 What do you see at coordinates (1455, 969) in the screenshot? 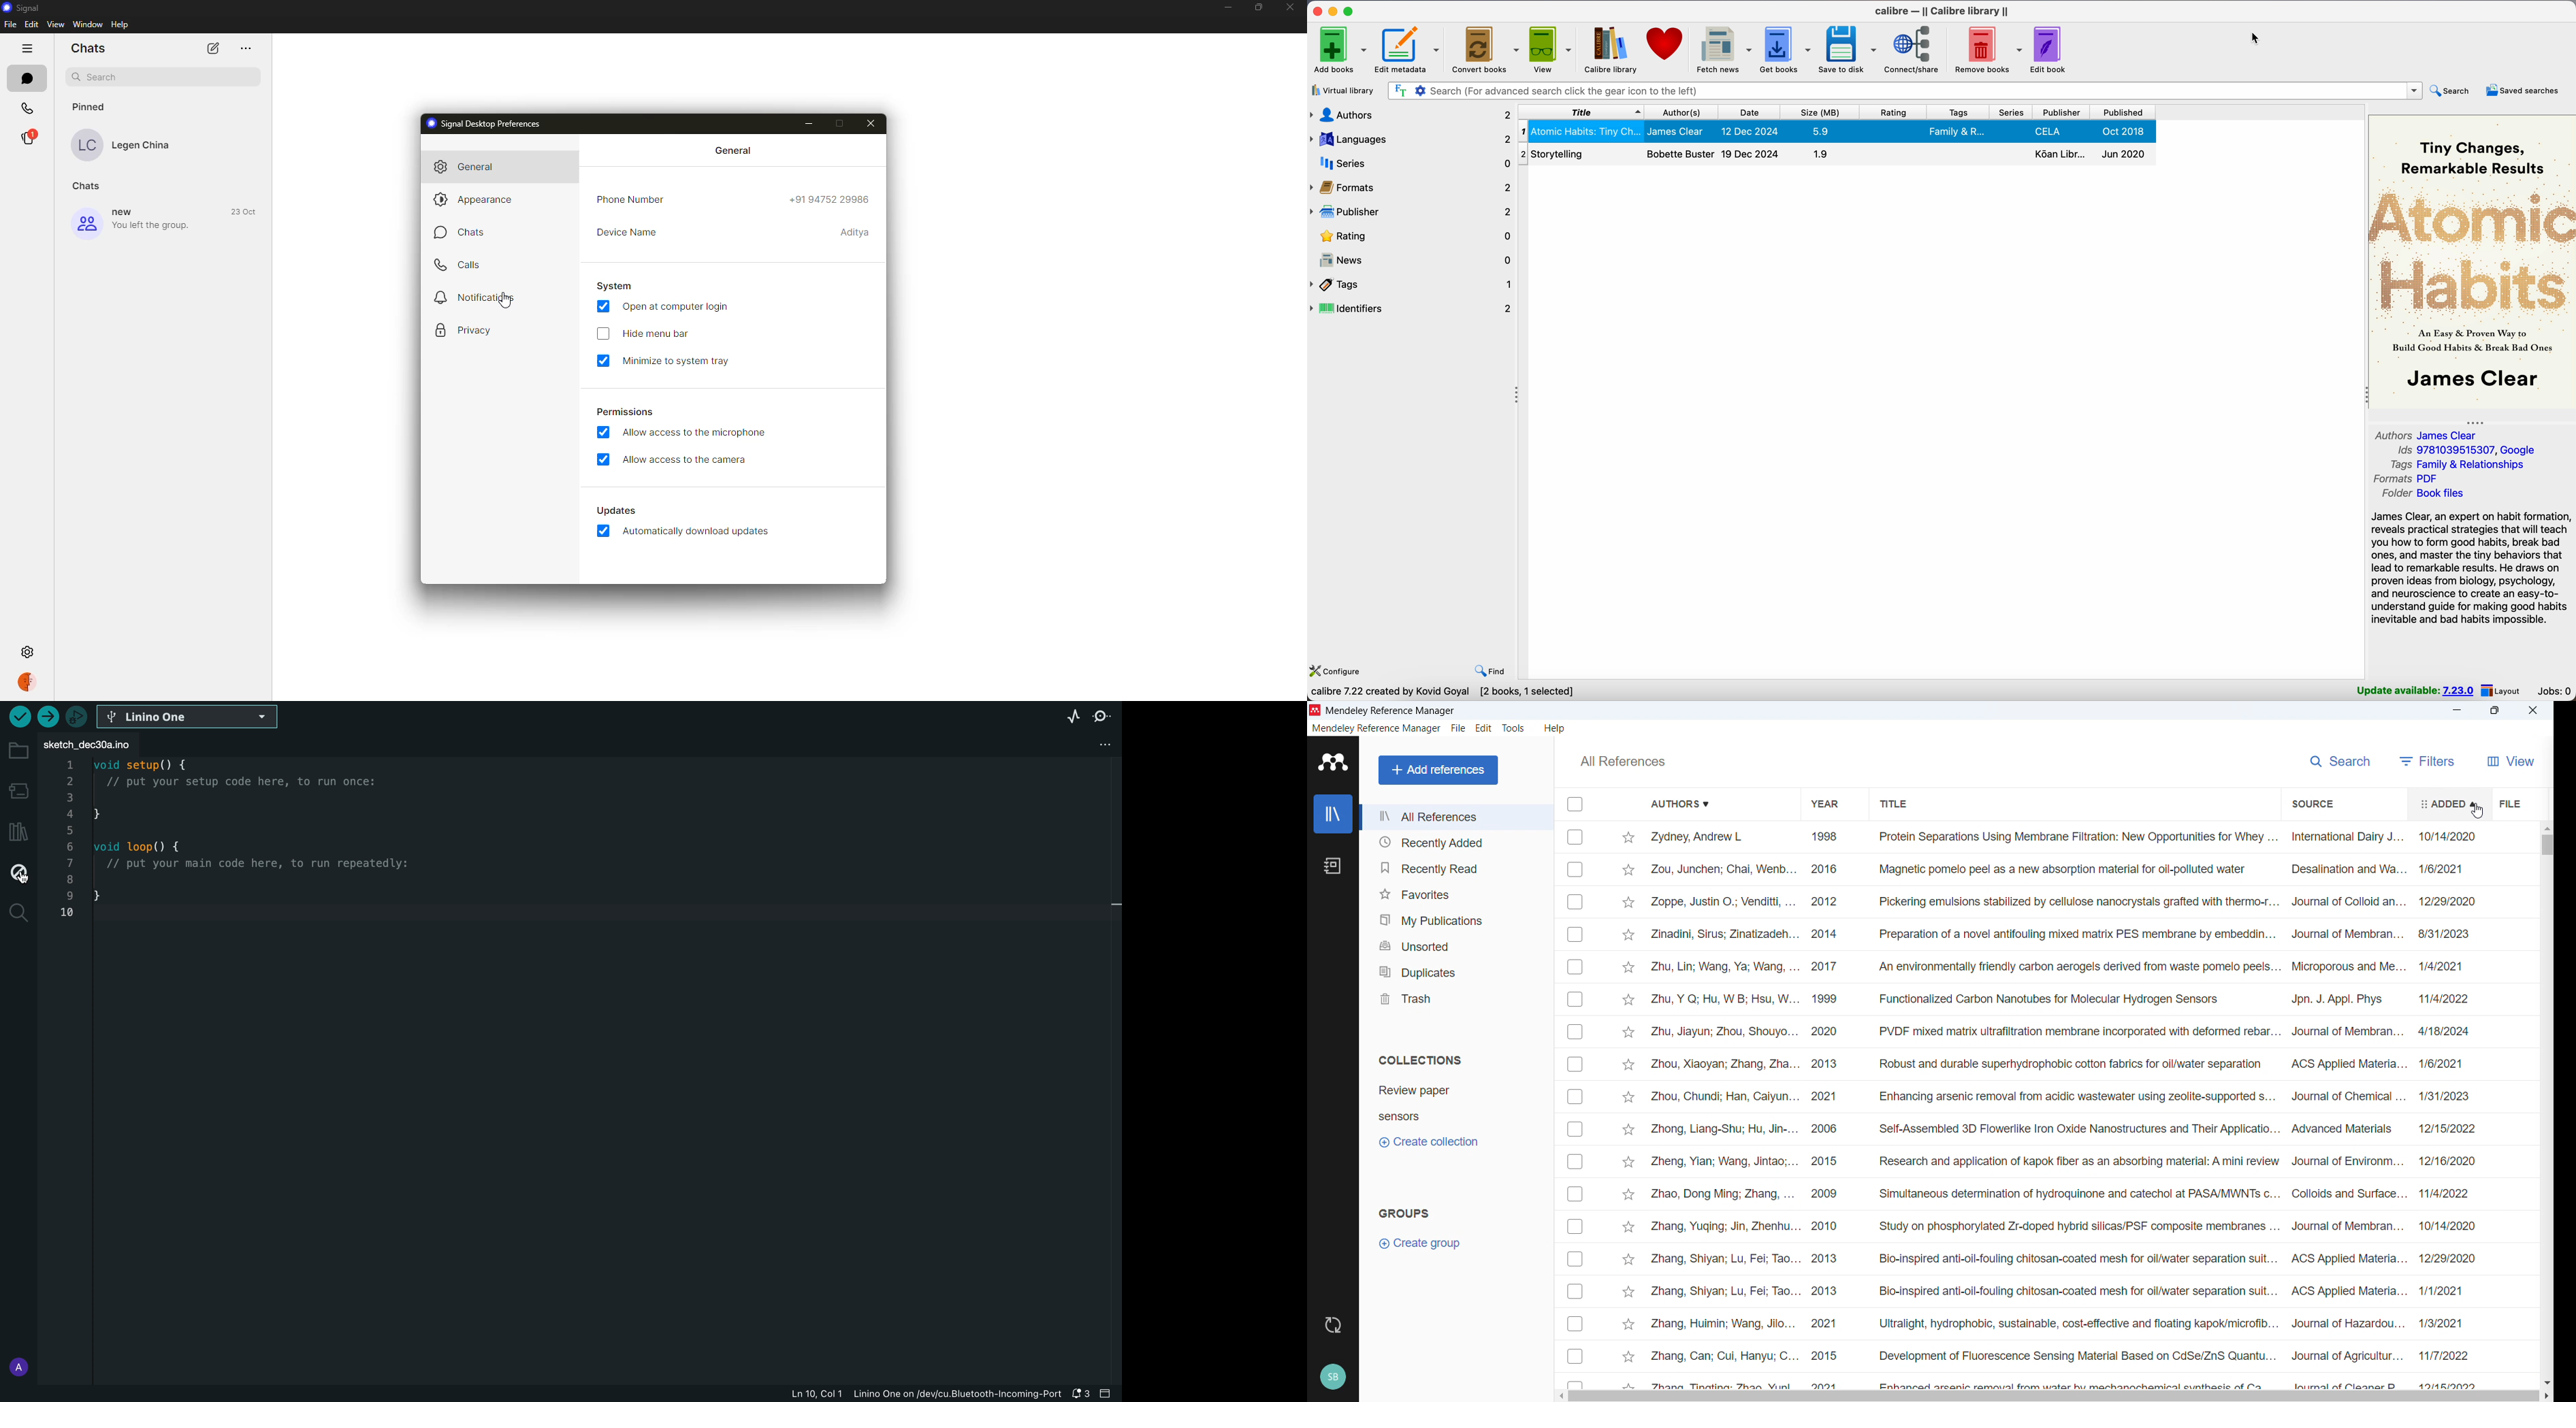
I see `Duplicates ` at bounding box center [1455, 969].